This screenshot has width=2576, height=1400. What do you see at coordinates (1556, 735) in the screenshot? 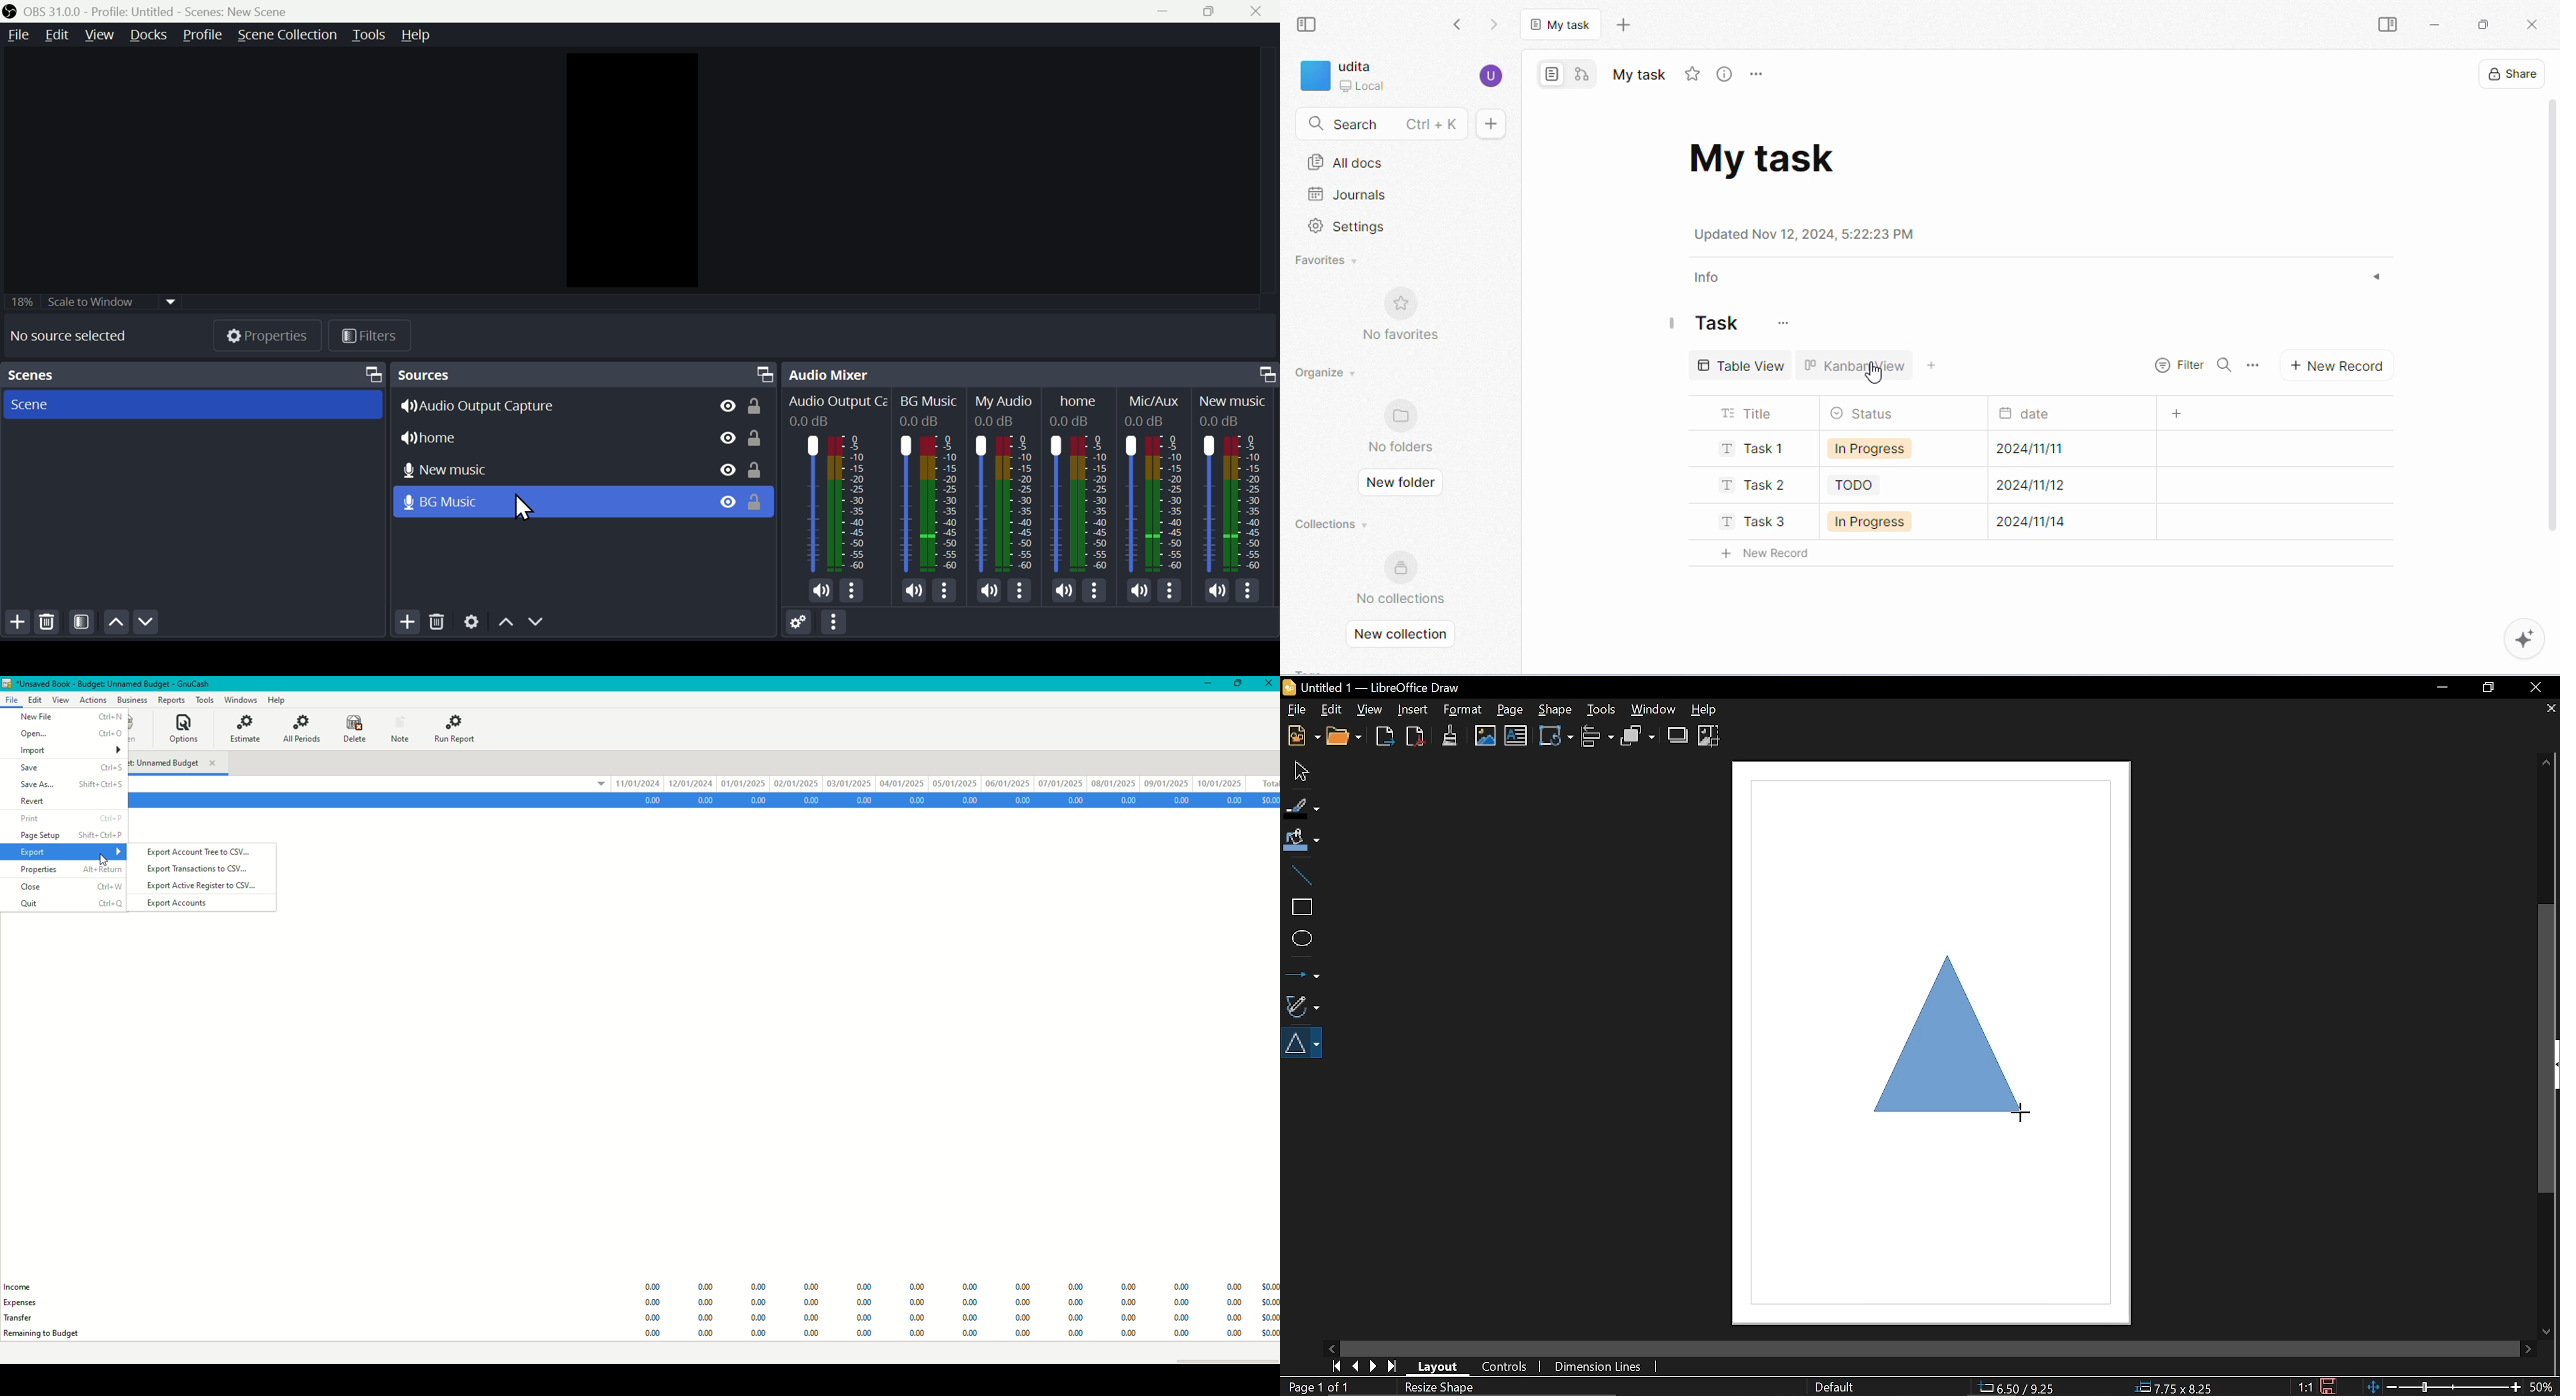
I see `Transformation` at bounding box center [1556, 735].